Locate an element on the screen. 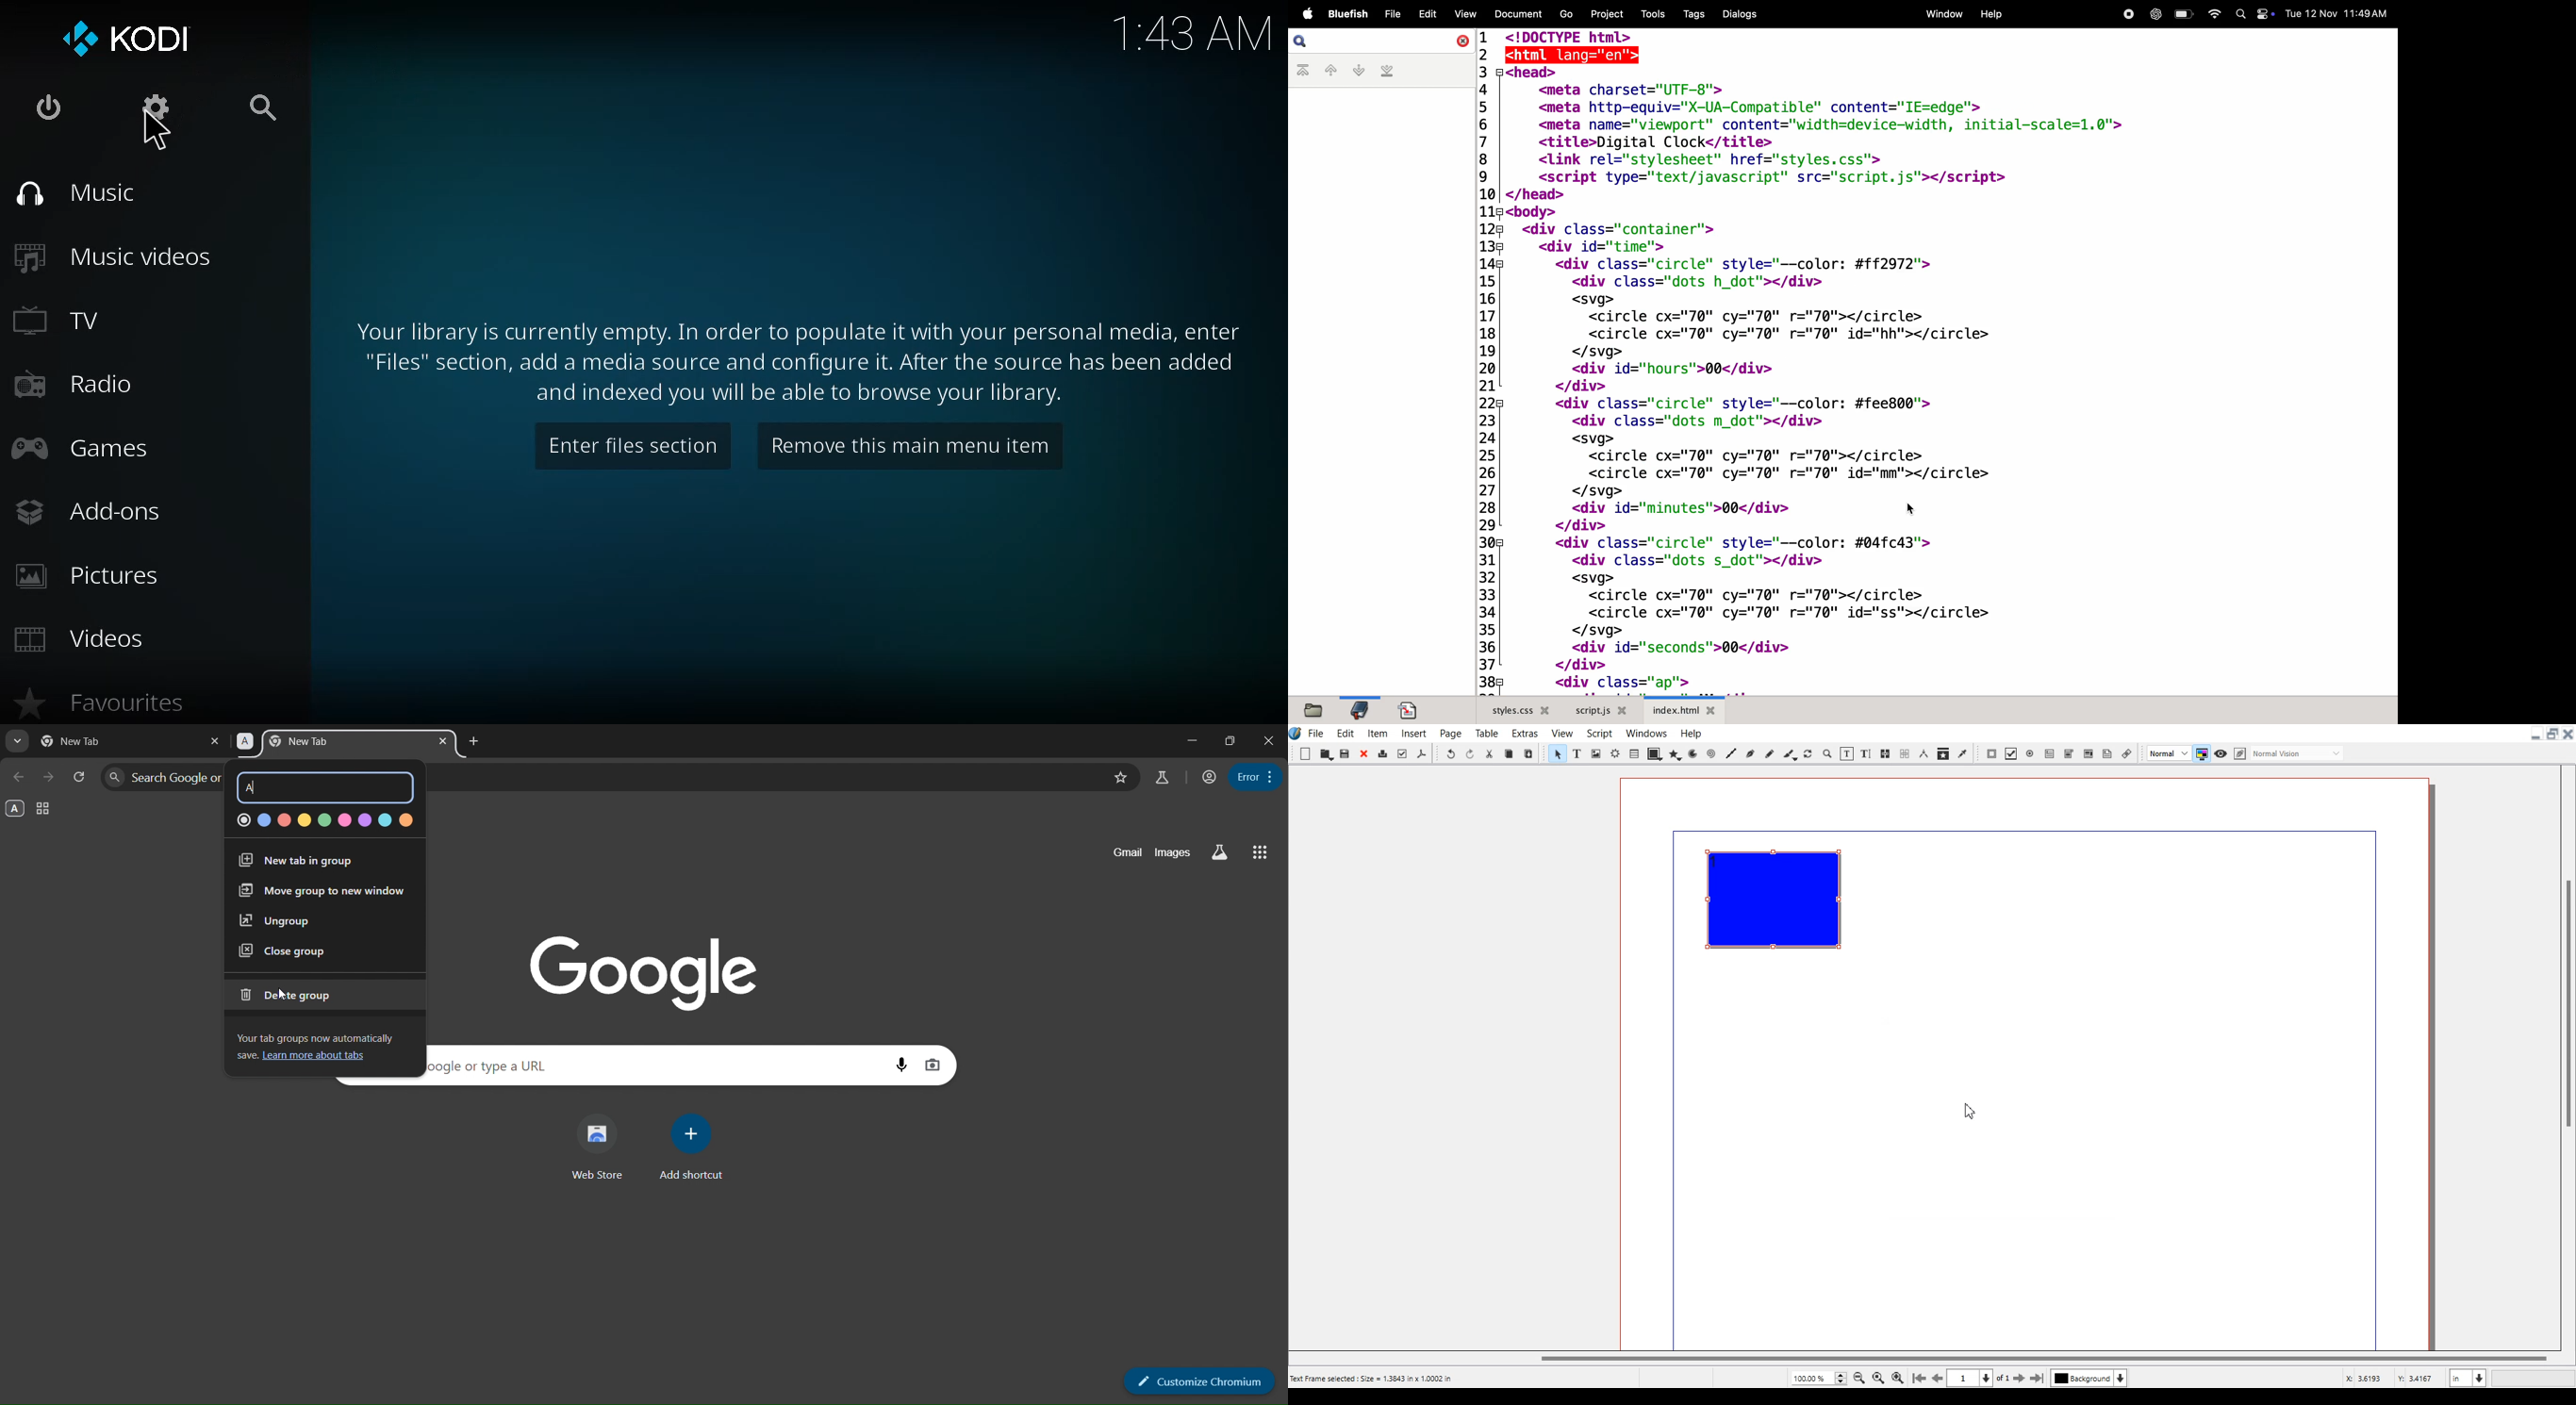  Line is located at coordinates (1730, 753).